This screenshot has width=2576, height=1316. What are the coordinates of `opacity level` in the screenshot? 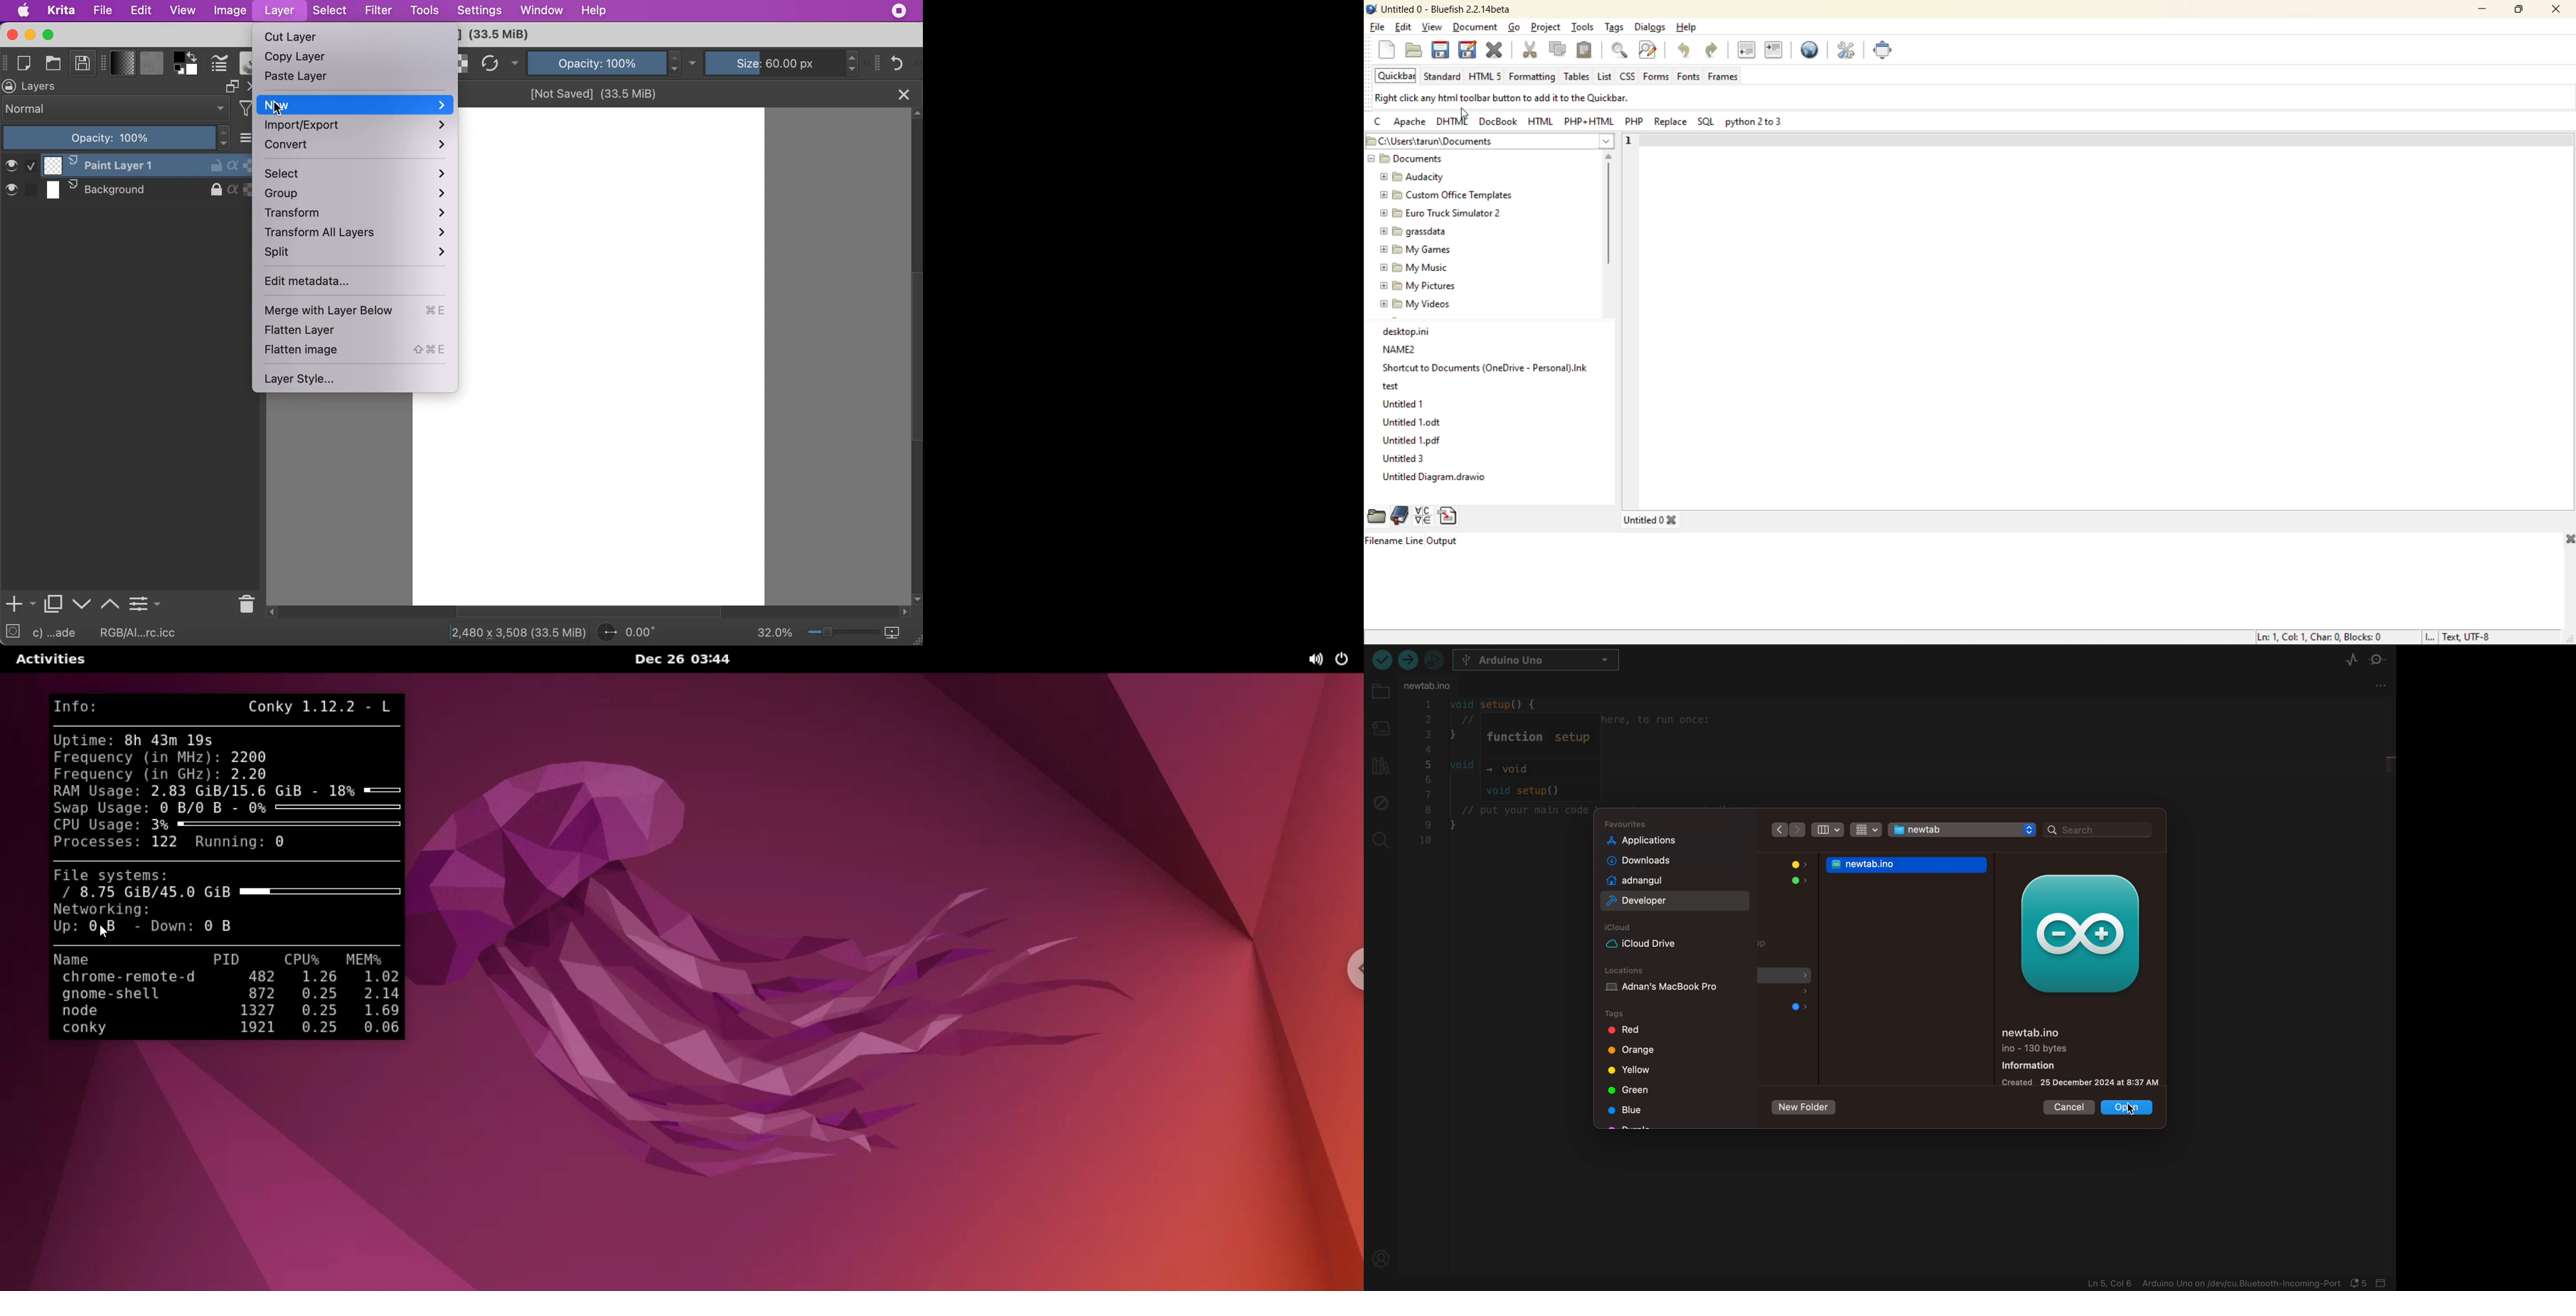 It's located at (117, 138).